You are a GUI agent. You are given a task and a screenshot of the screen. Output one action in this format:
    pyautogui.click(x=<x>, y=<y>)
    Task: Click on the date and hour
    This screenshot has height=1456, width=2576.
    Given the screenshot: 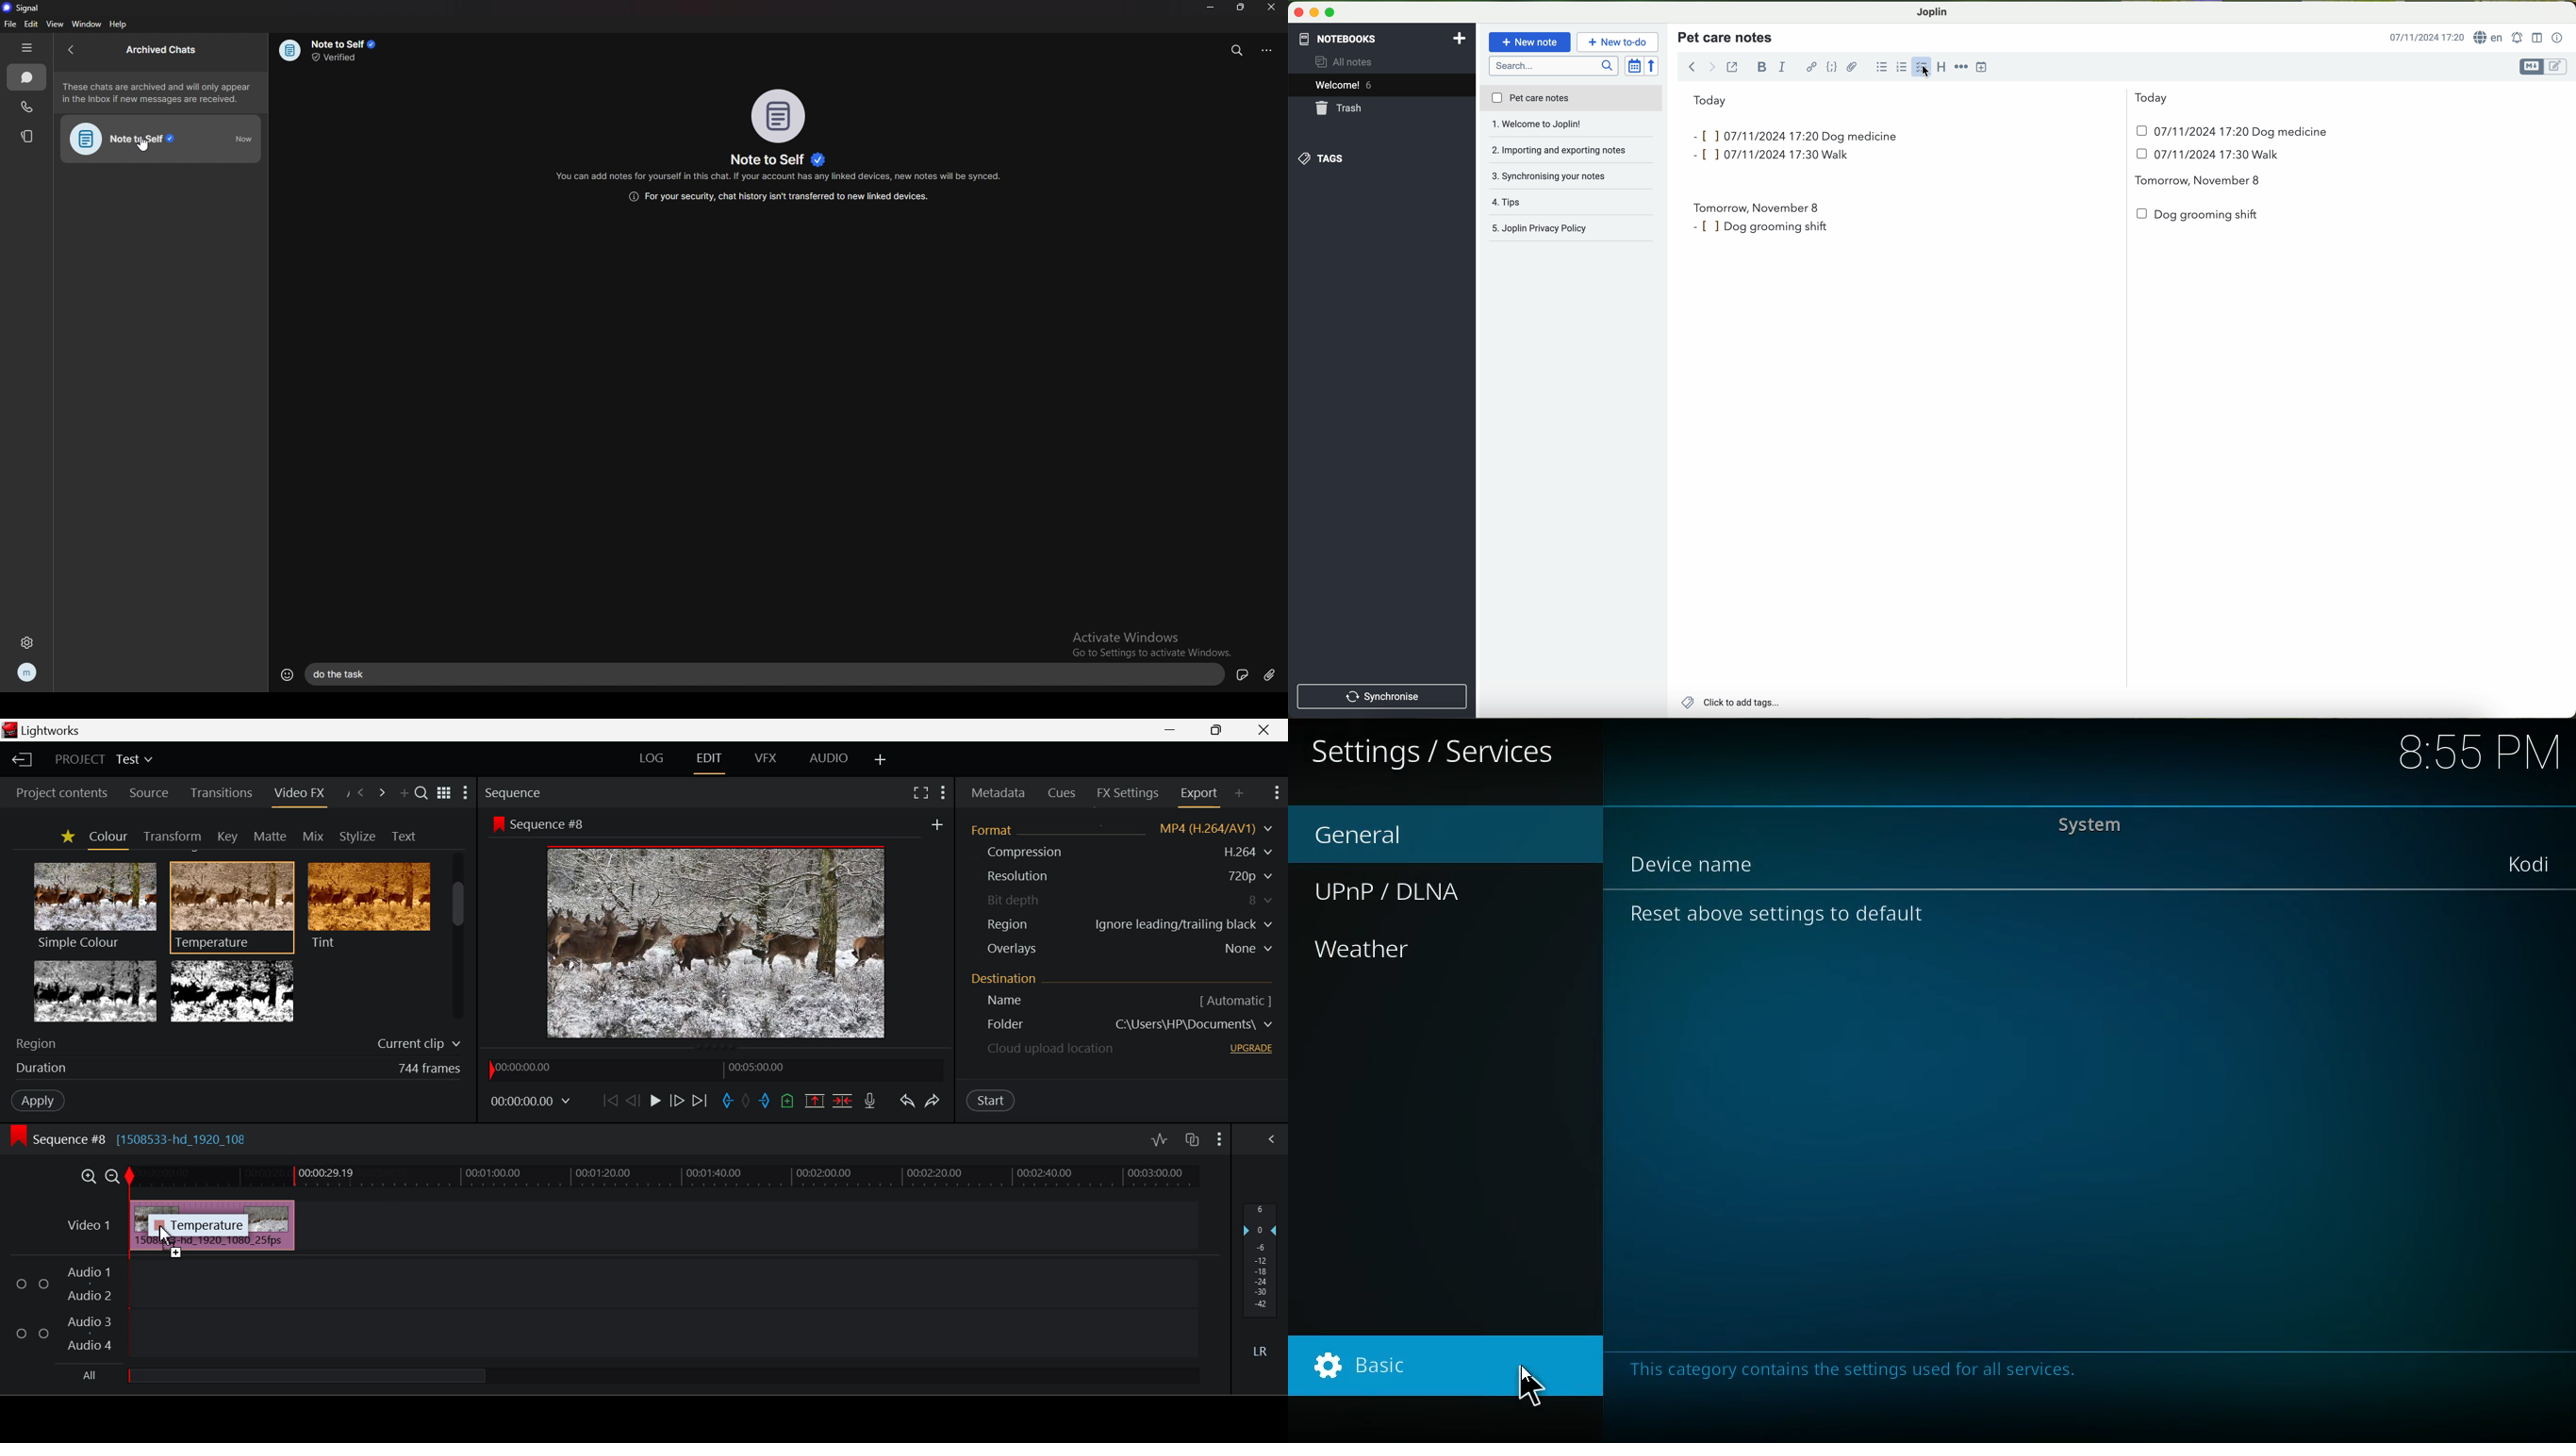 What is the action you would take?
    pyautogui.click(x=2008, y=159)
    